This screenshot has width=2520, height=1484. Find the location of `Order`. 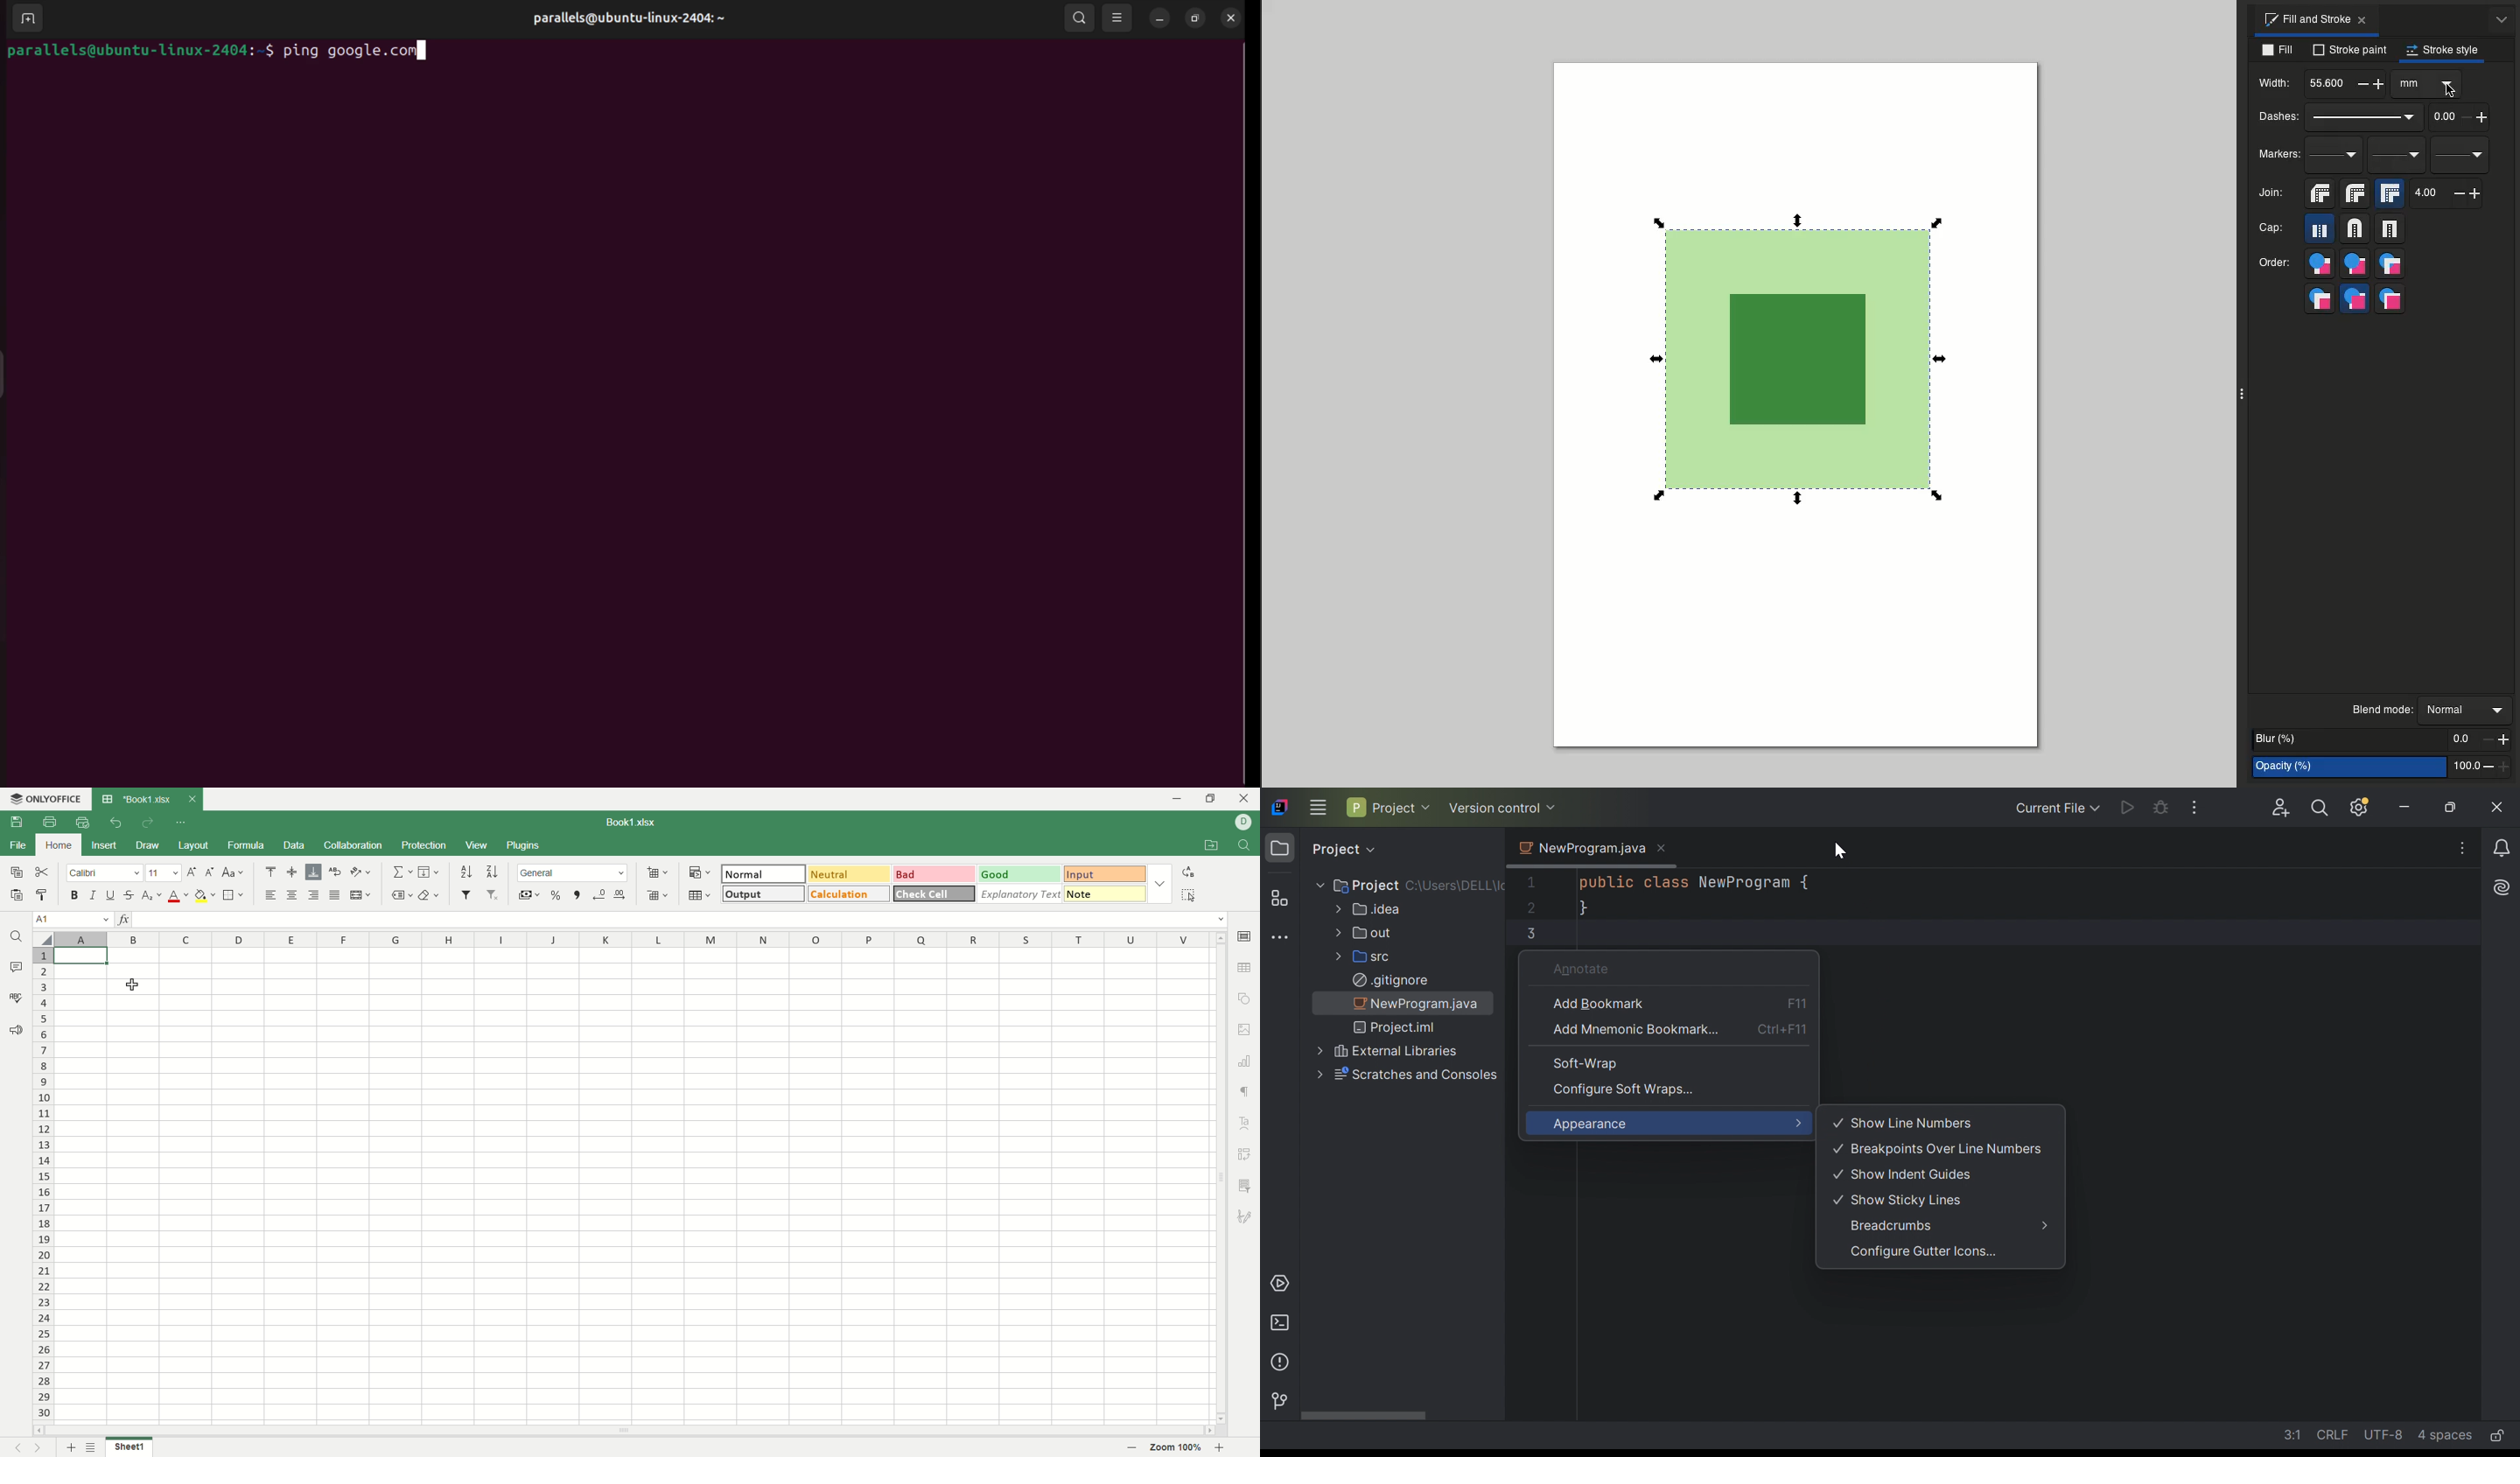

Order is located at coordinates (2275, 263).